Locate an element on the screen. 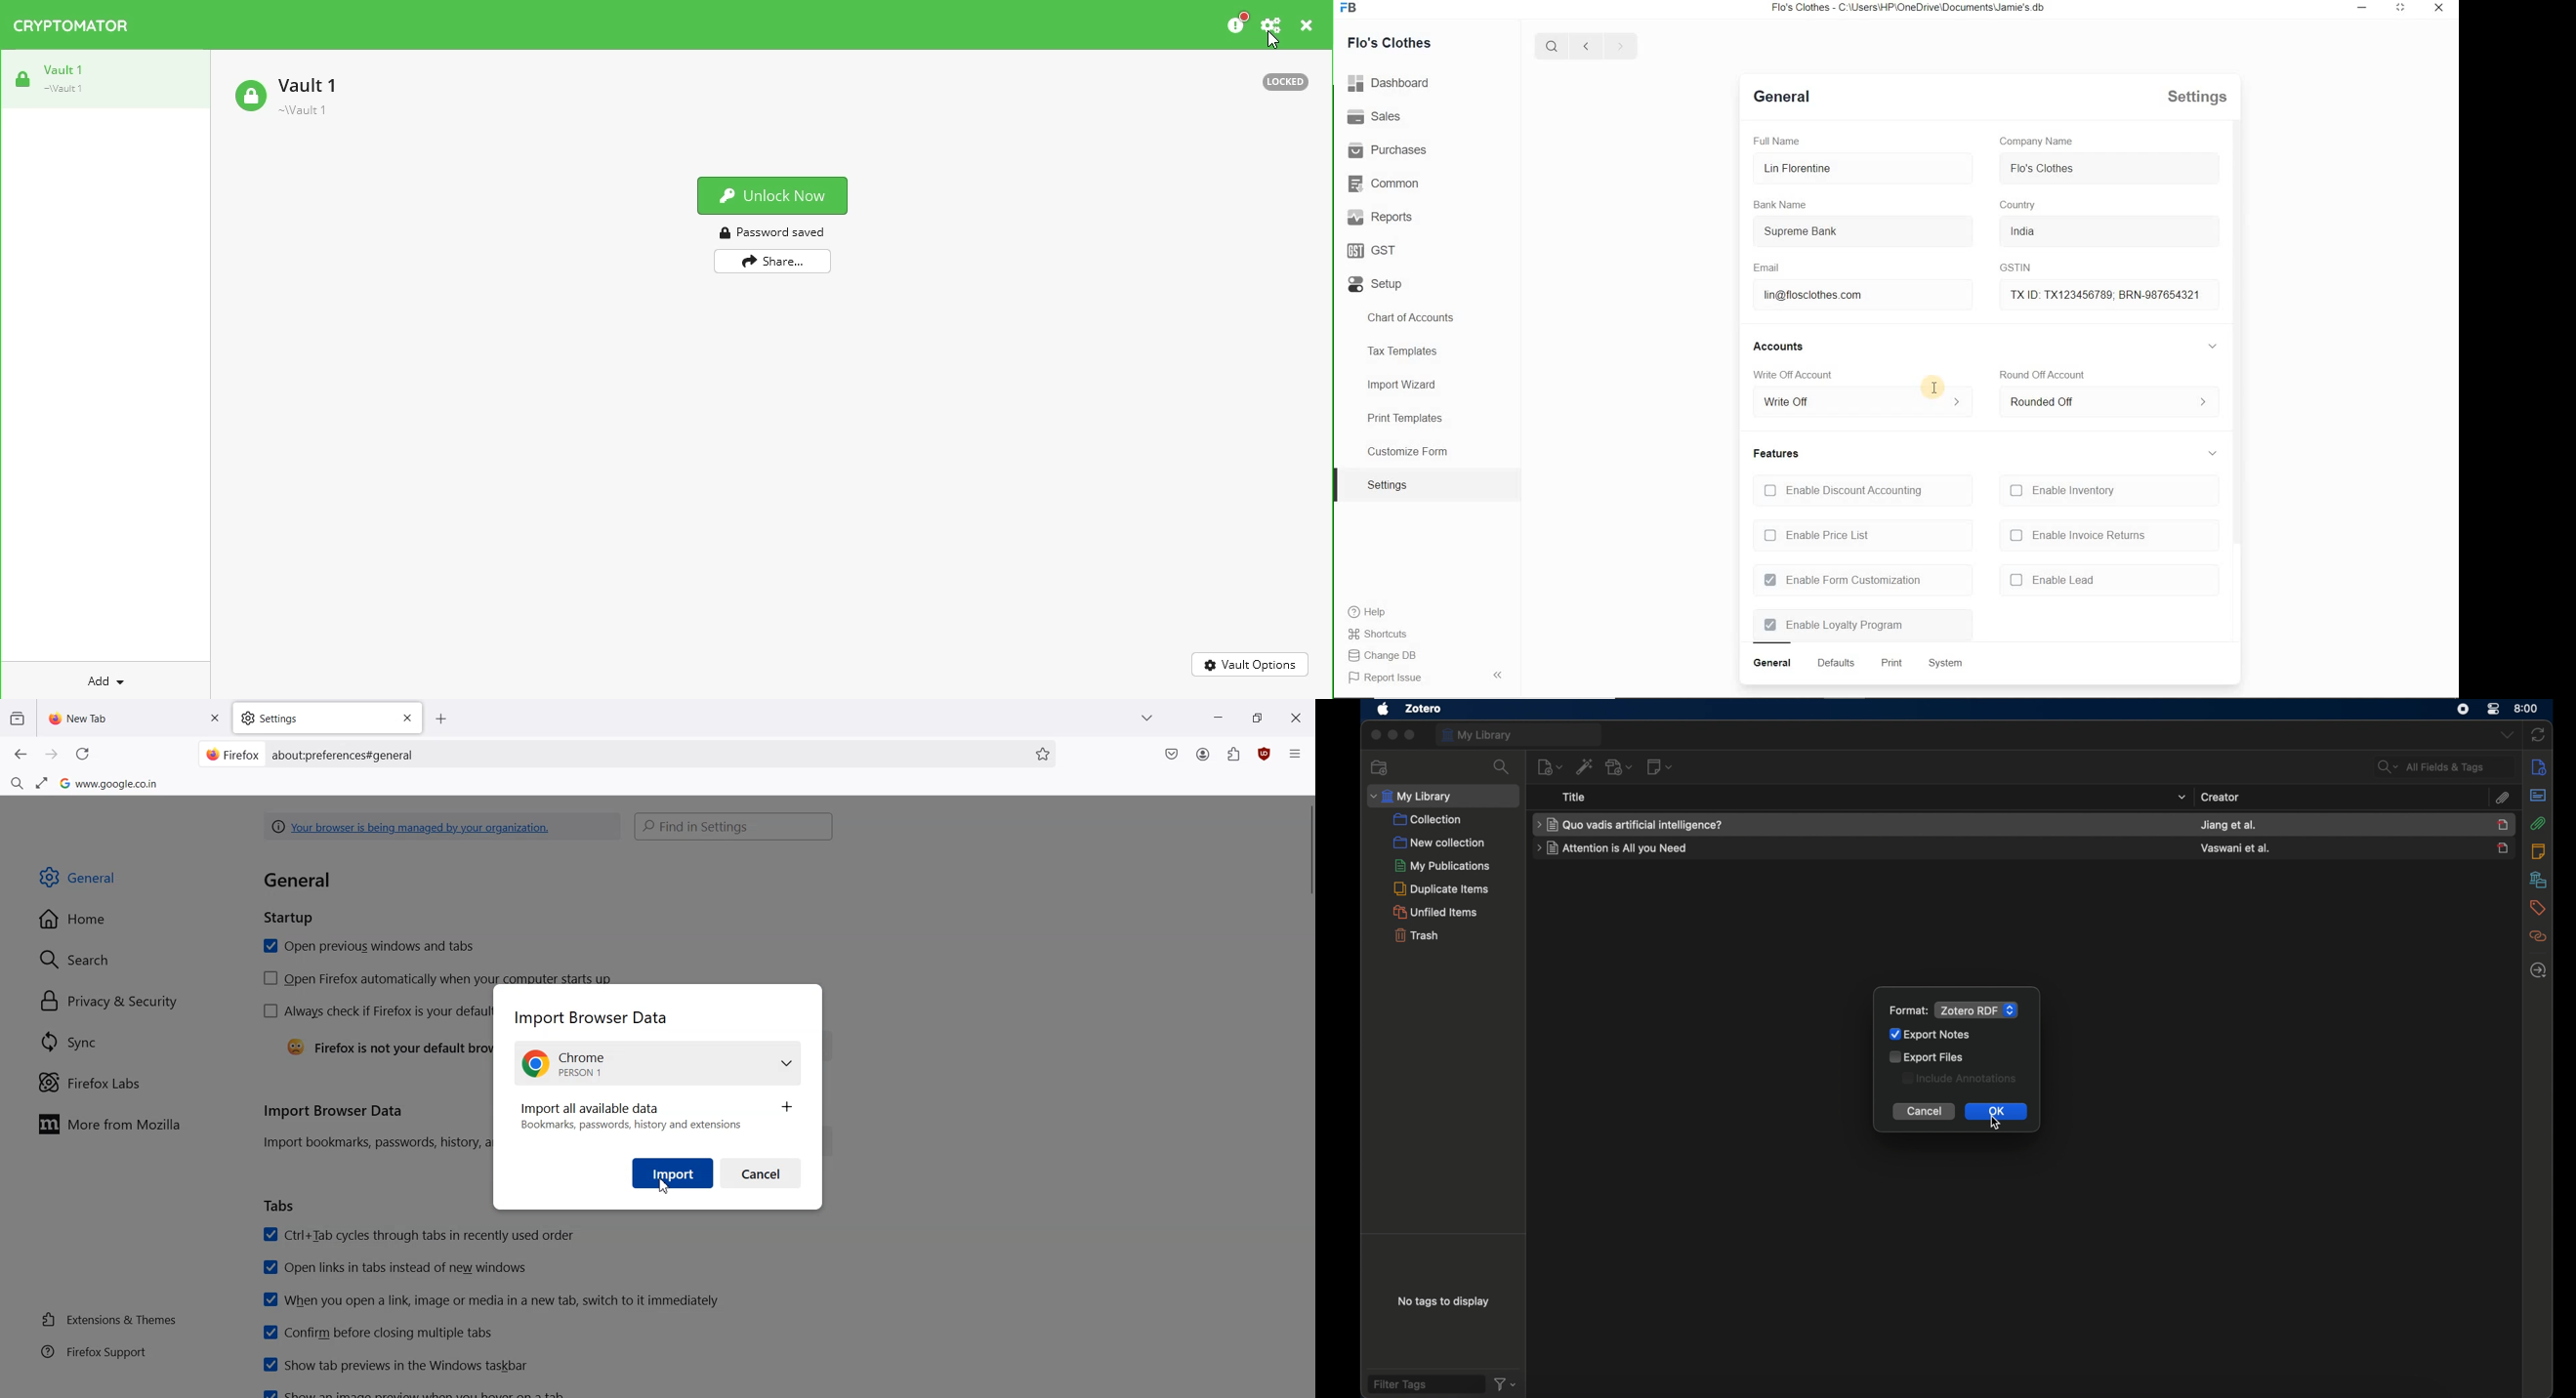 The height and width of the screenshot is (1400, 2576). Close is located at coordinates (406, 718).